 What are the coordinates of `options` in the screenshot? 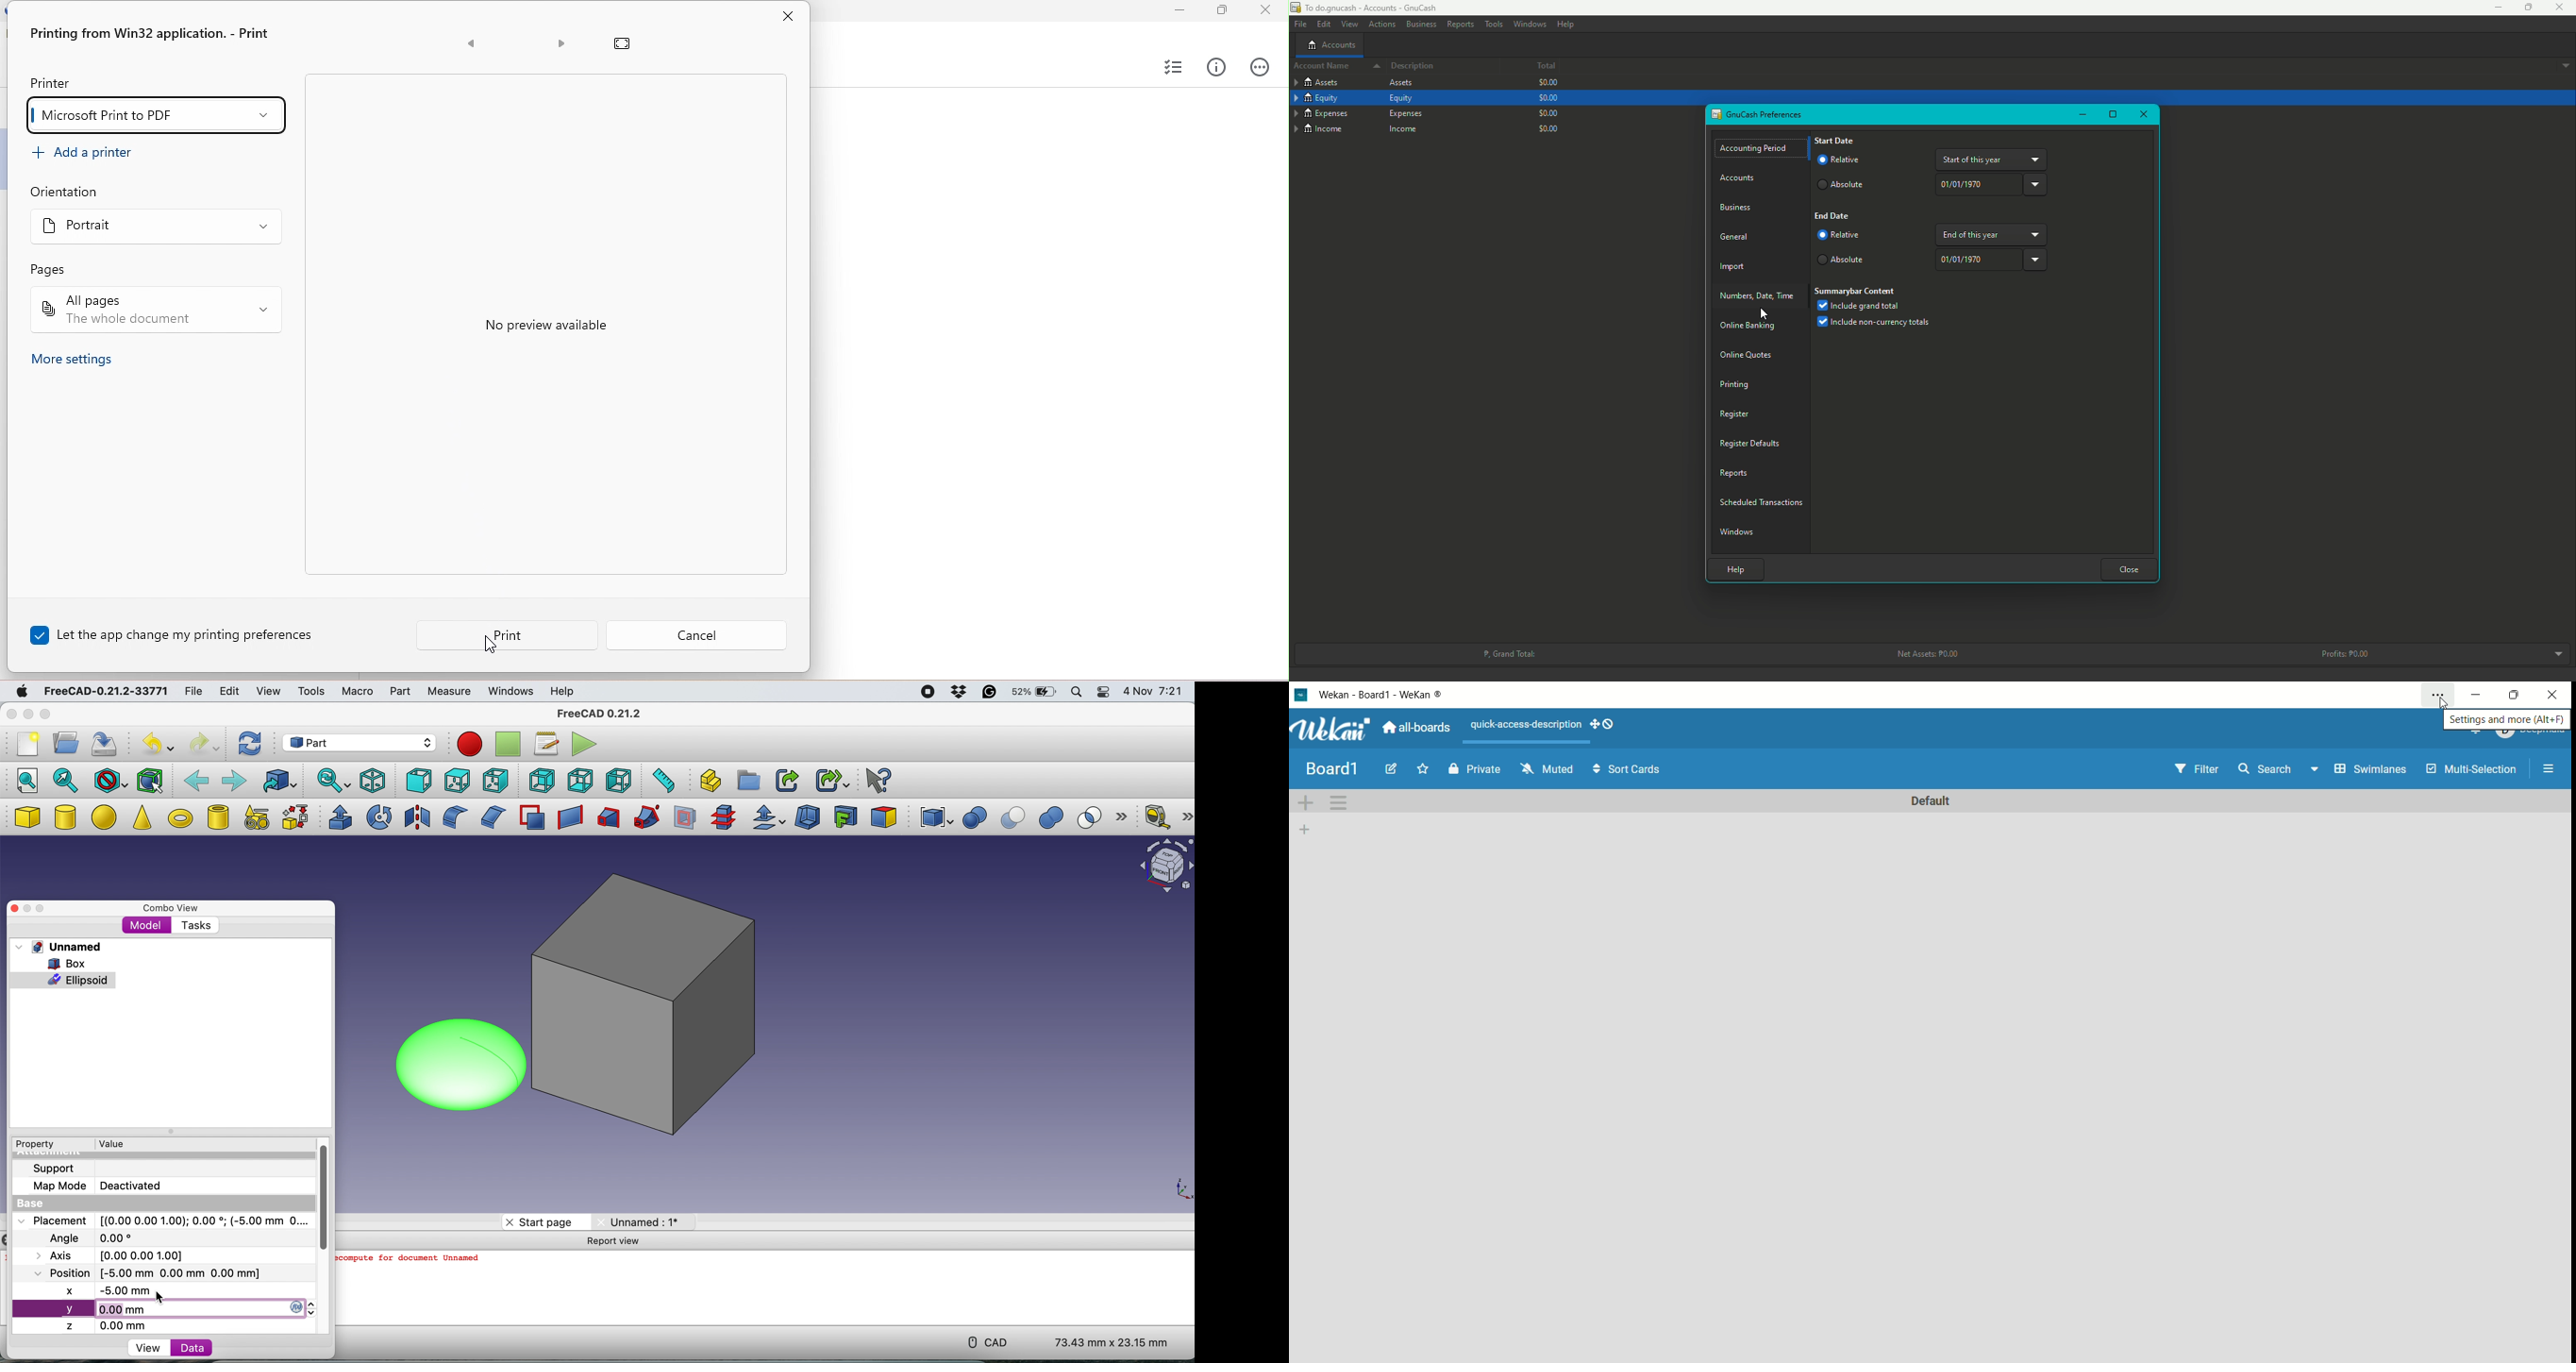 It's located at (2553, 769).